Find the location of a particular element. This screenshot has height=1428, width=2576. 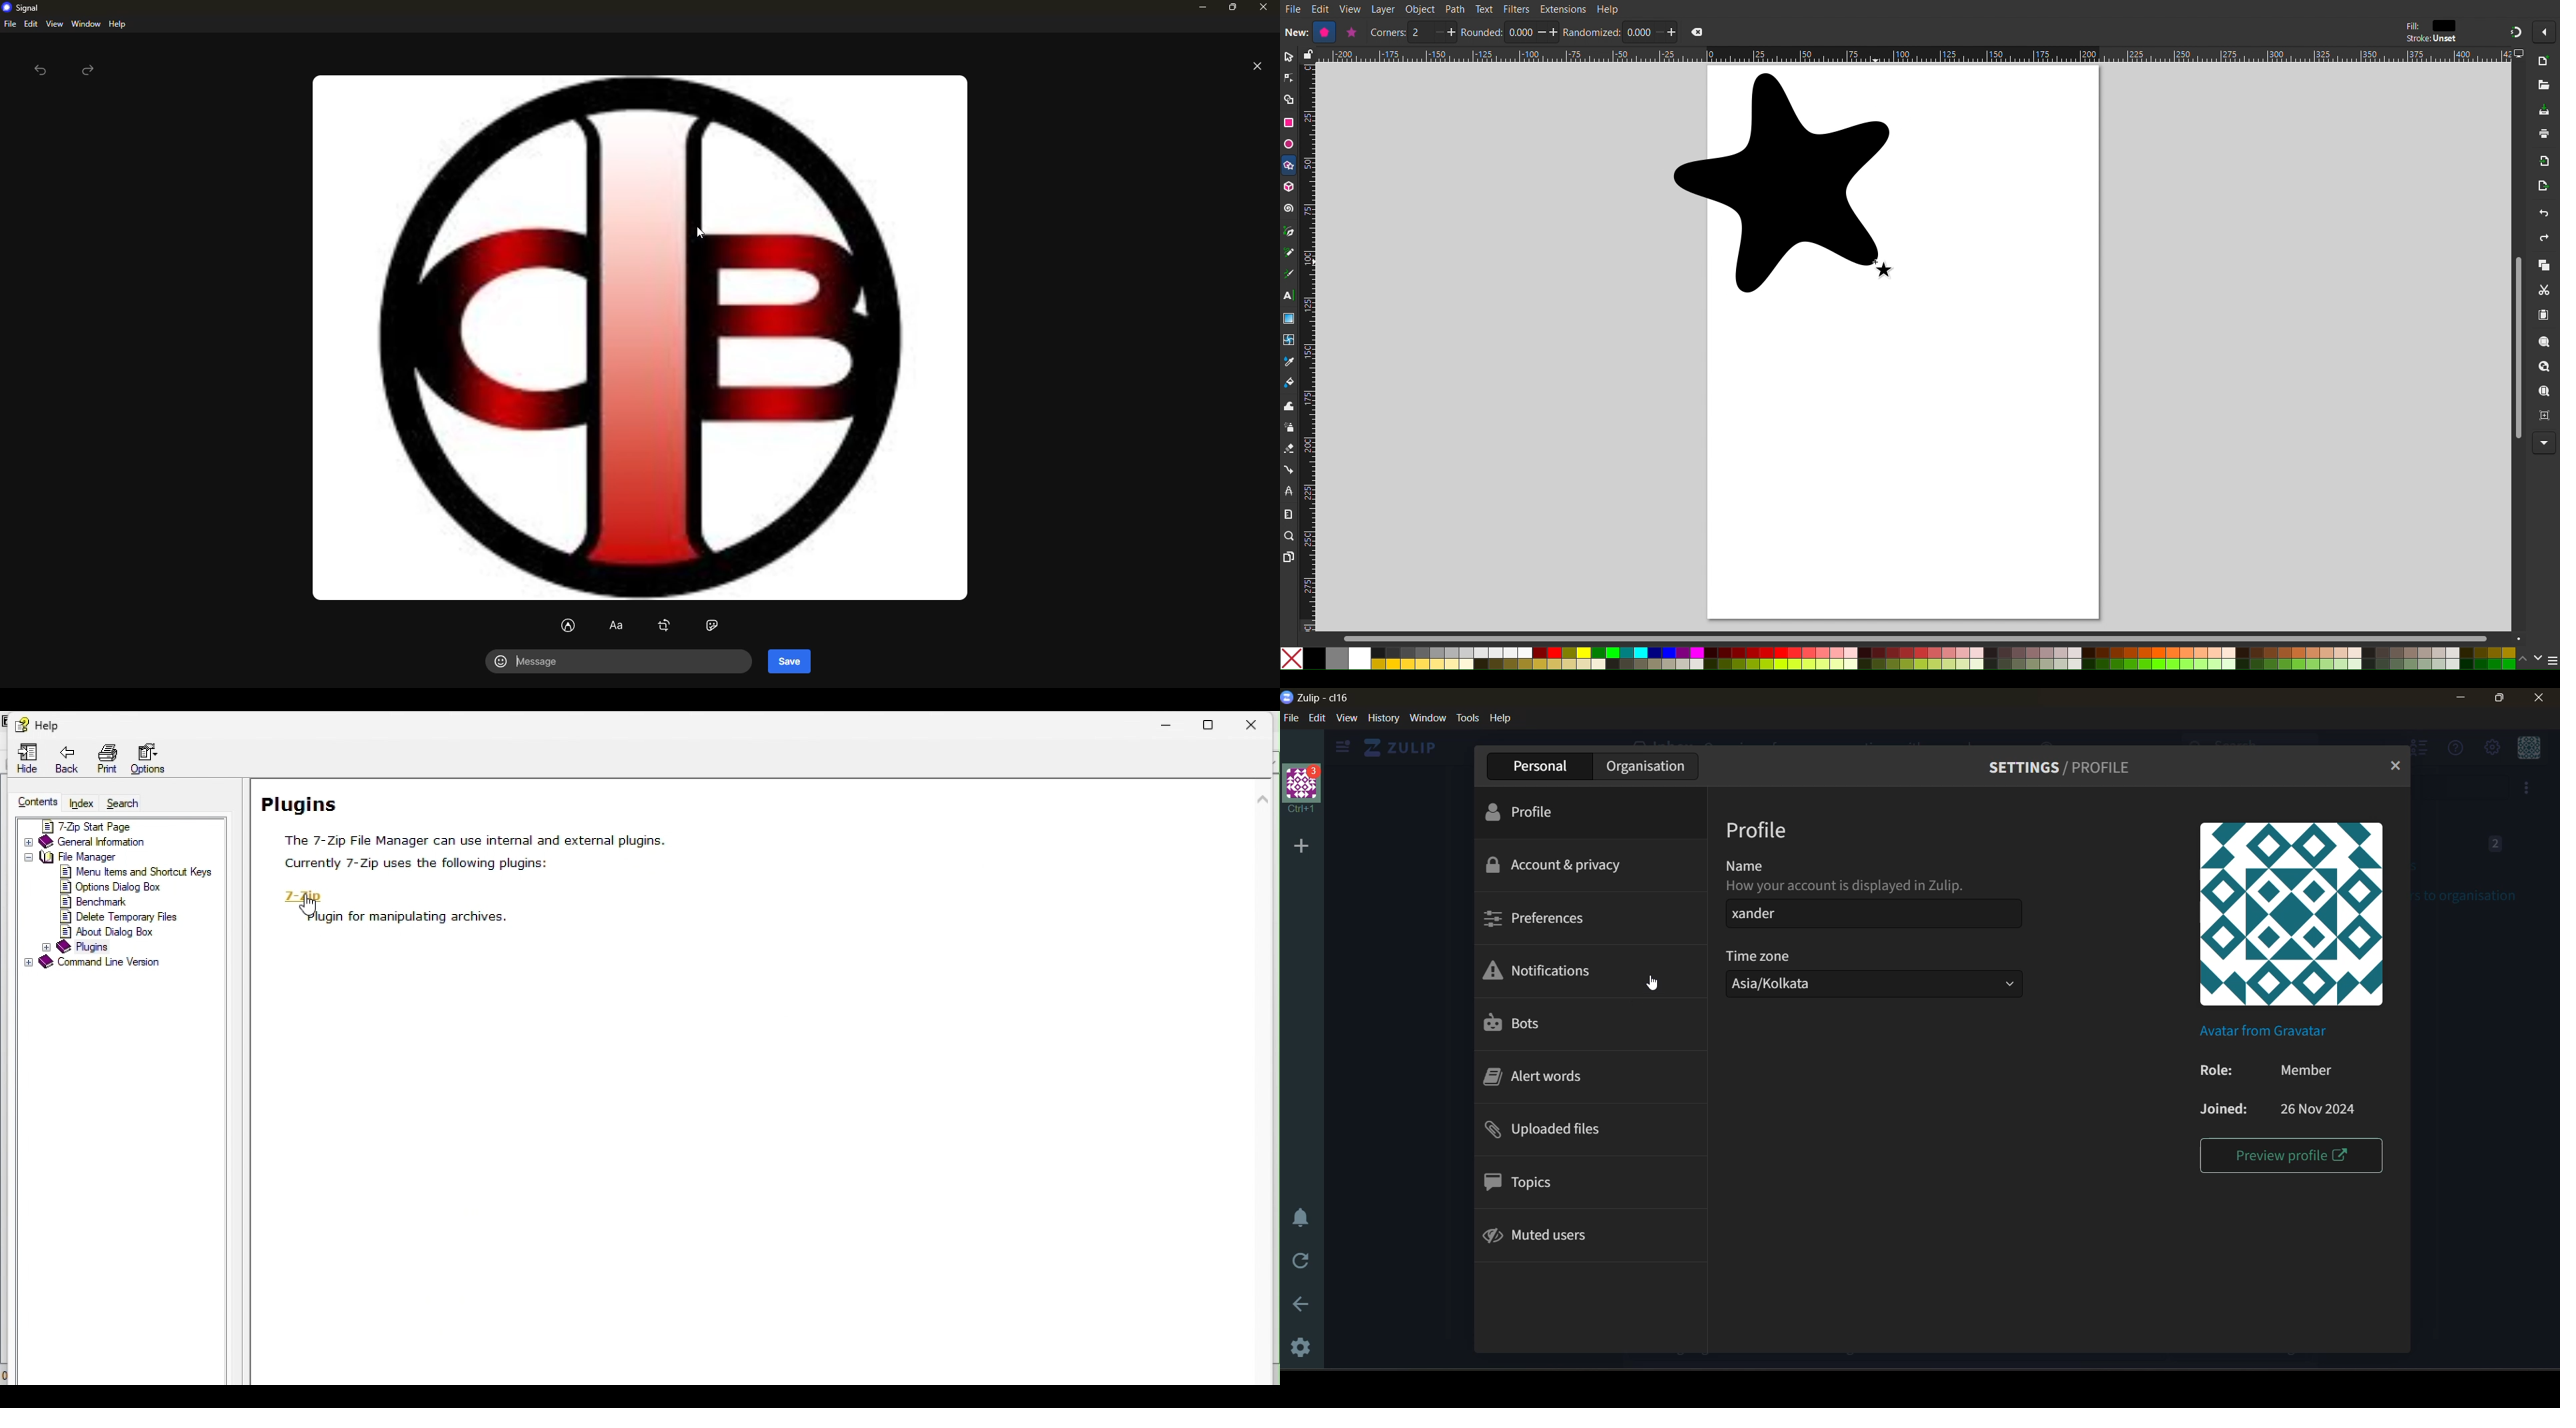

personal menu is located at coordinates (2531, 749).